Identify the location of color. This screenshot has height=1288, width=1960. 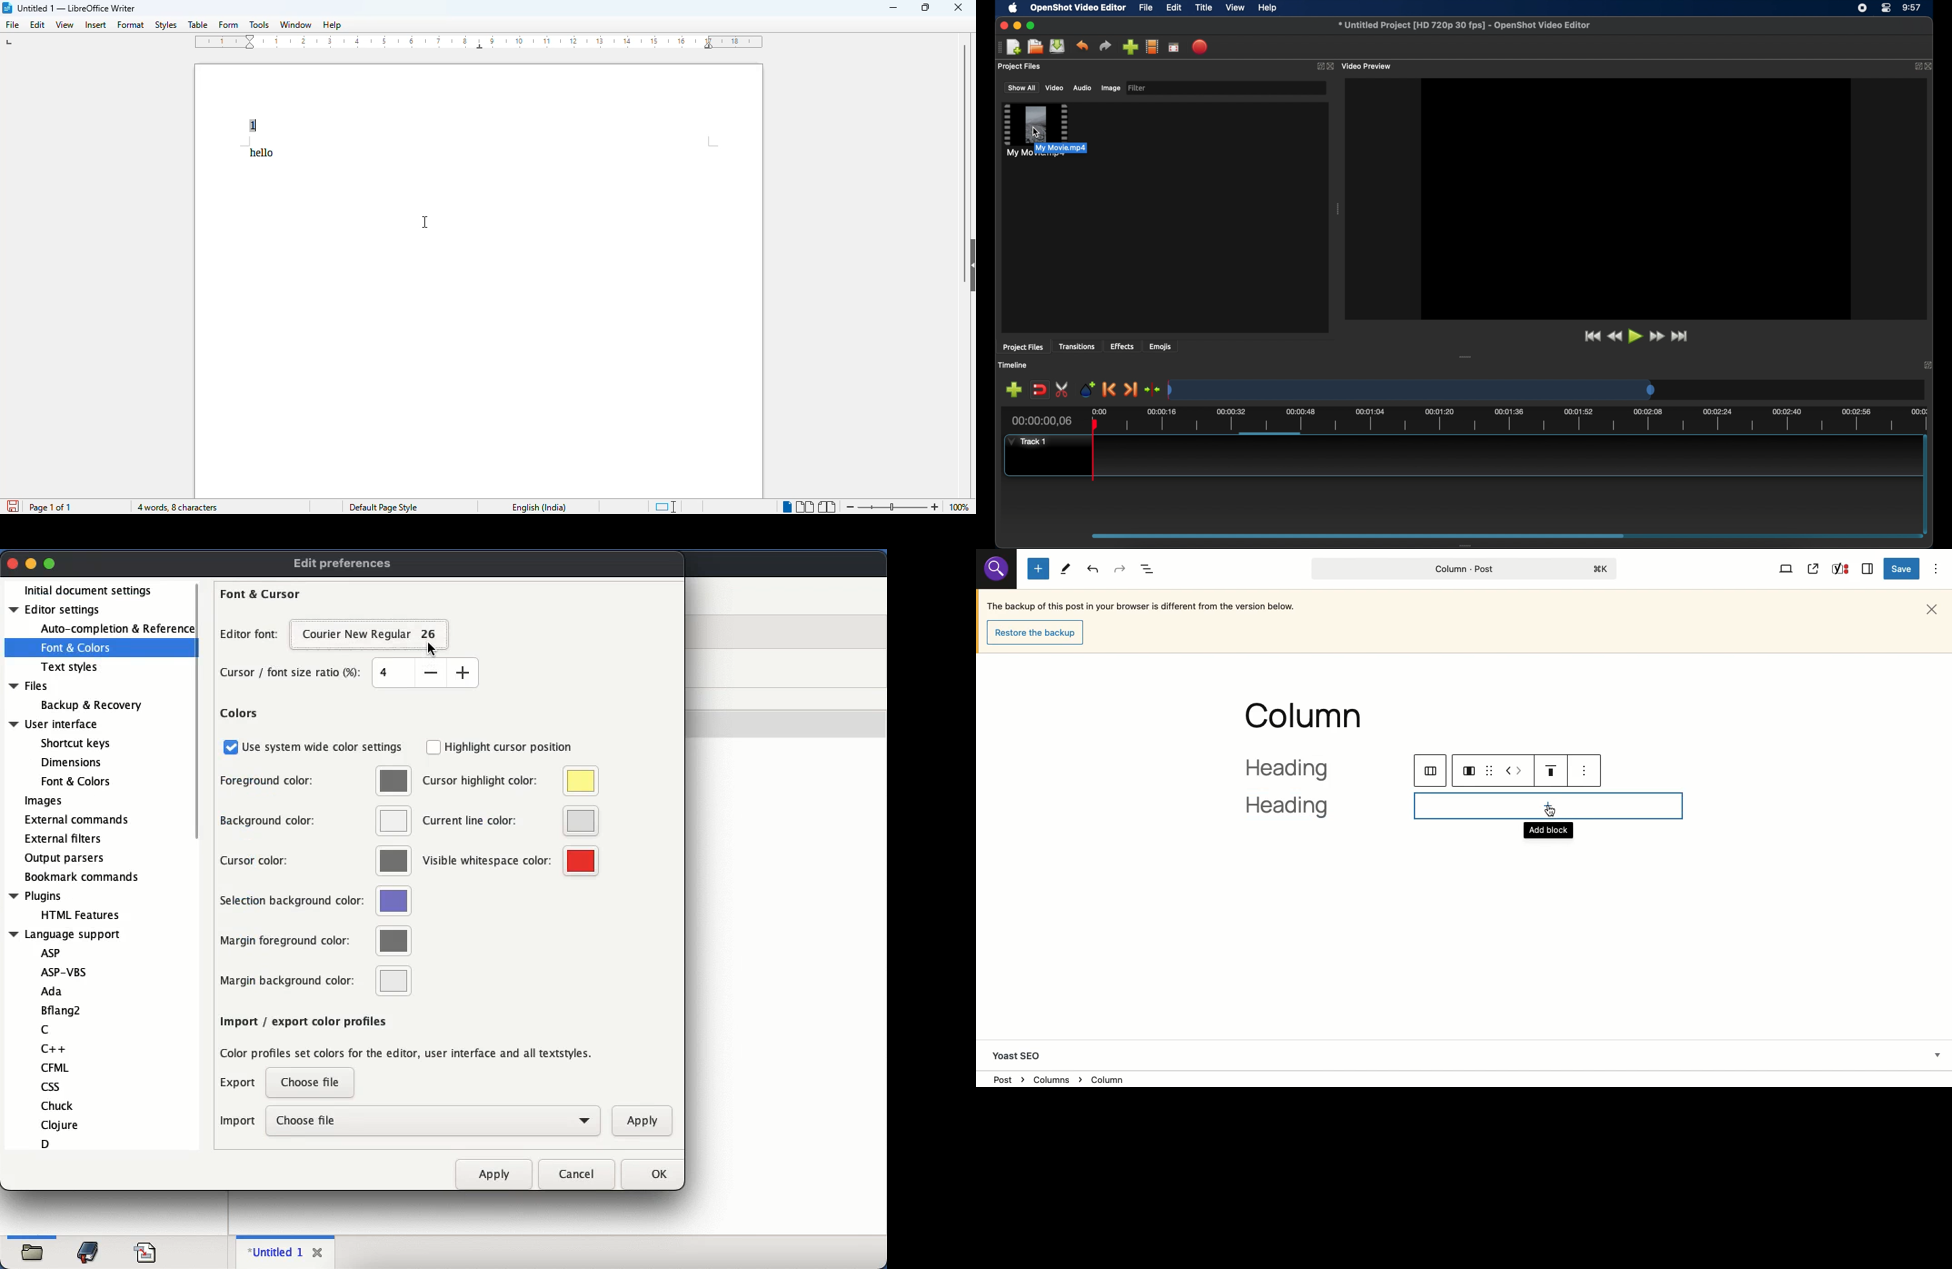
(579, 780).